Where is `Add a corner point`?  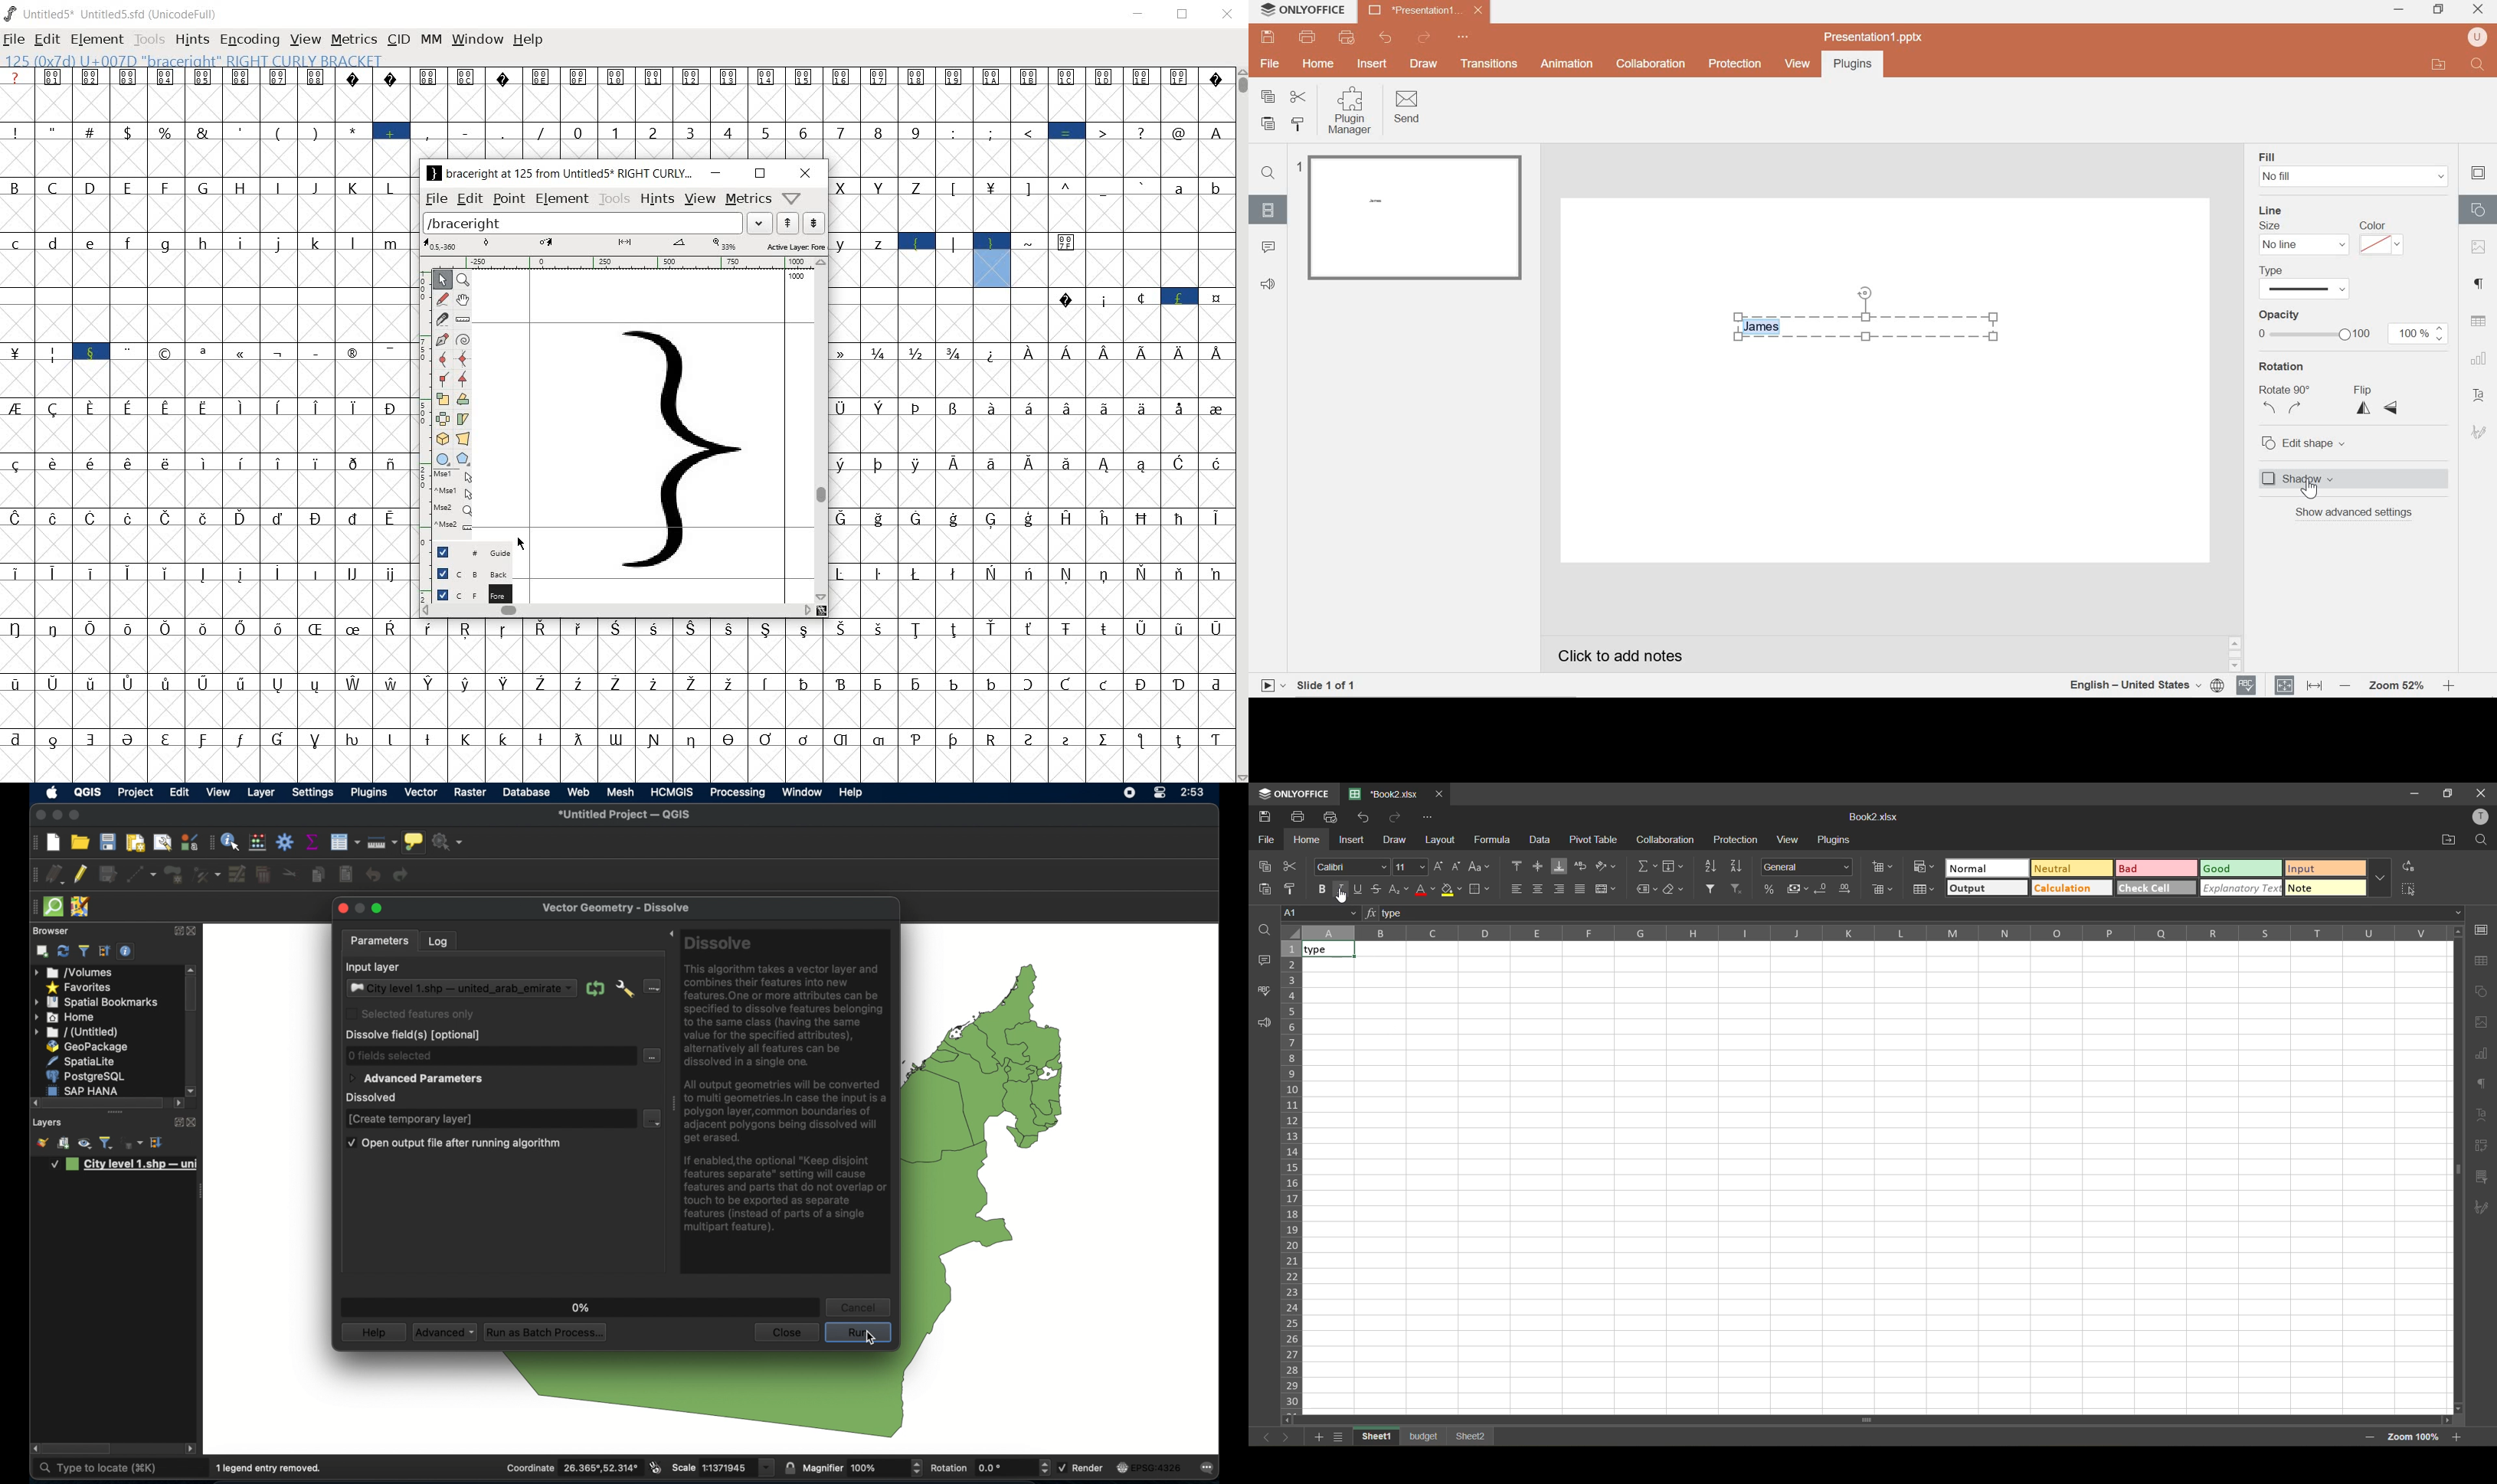 Add a corner point is located at coordinates (461, 379).